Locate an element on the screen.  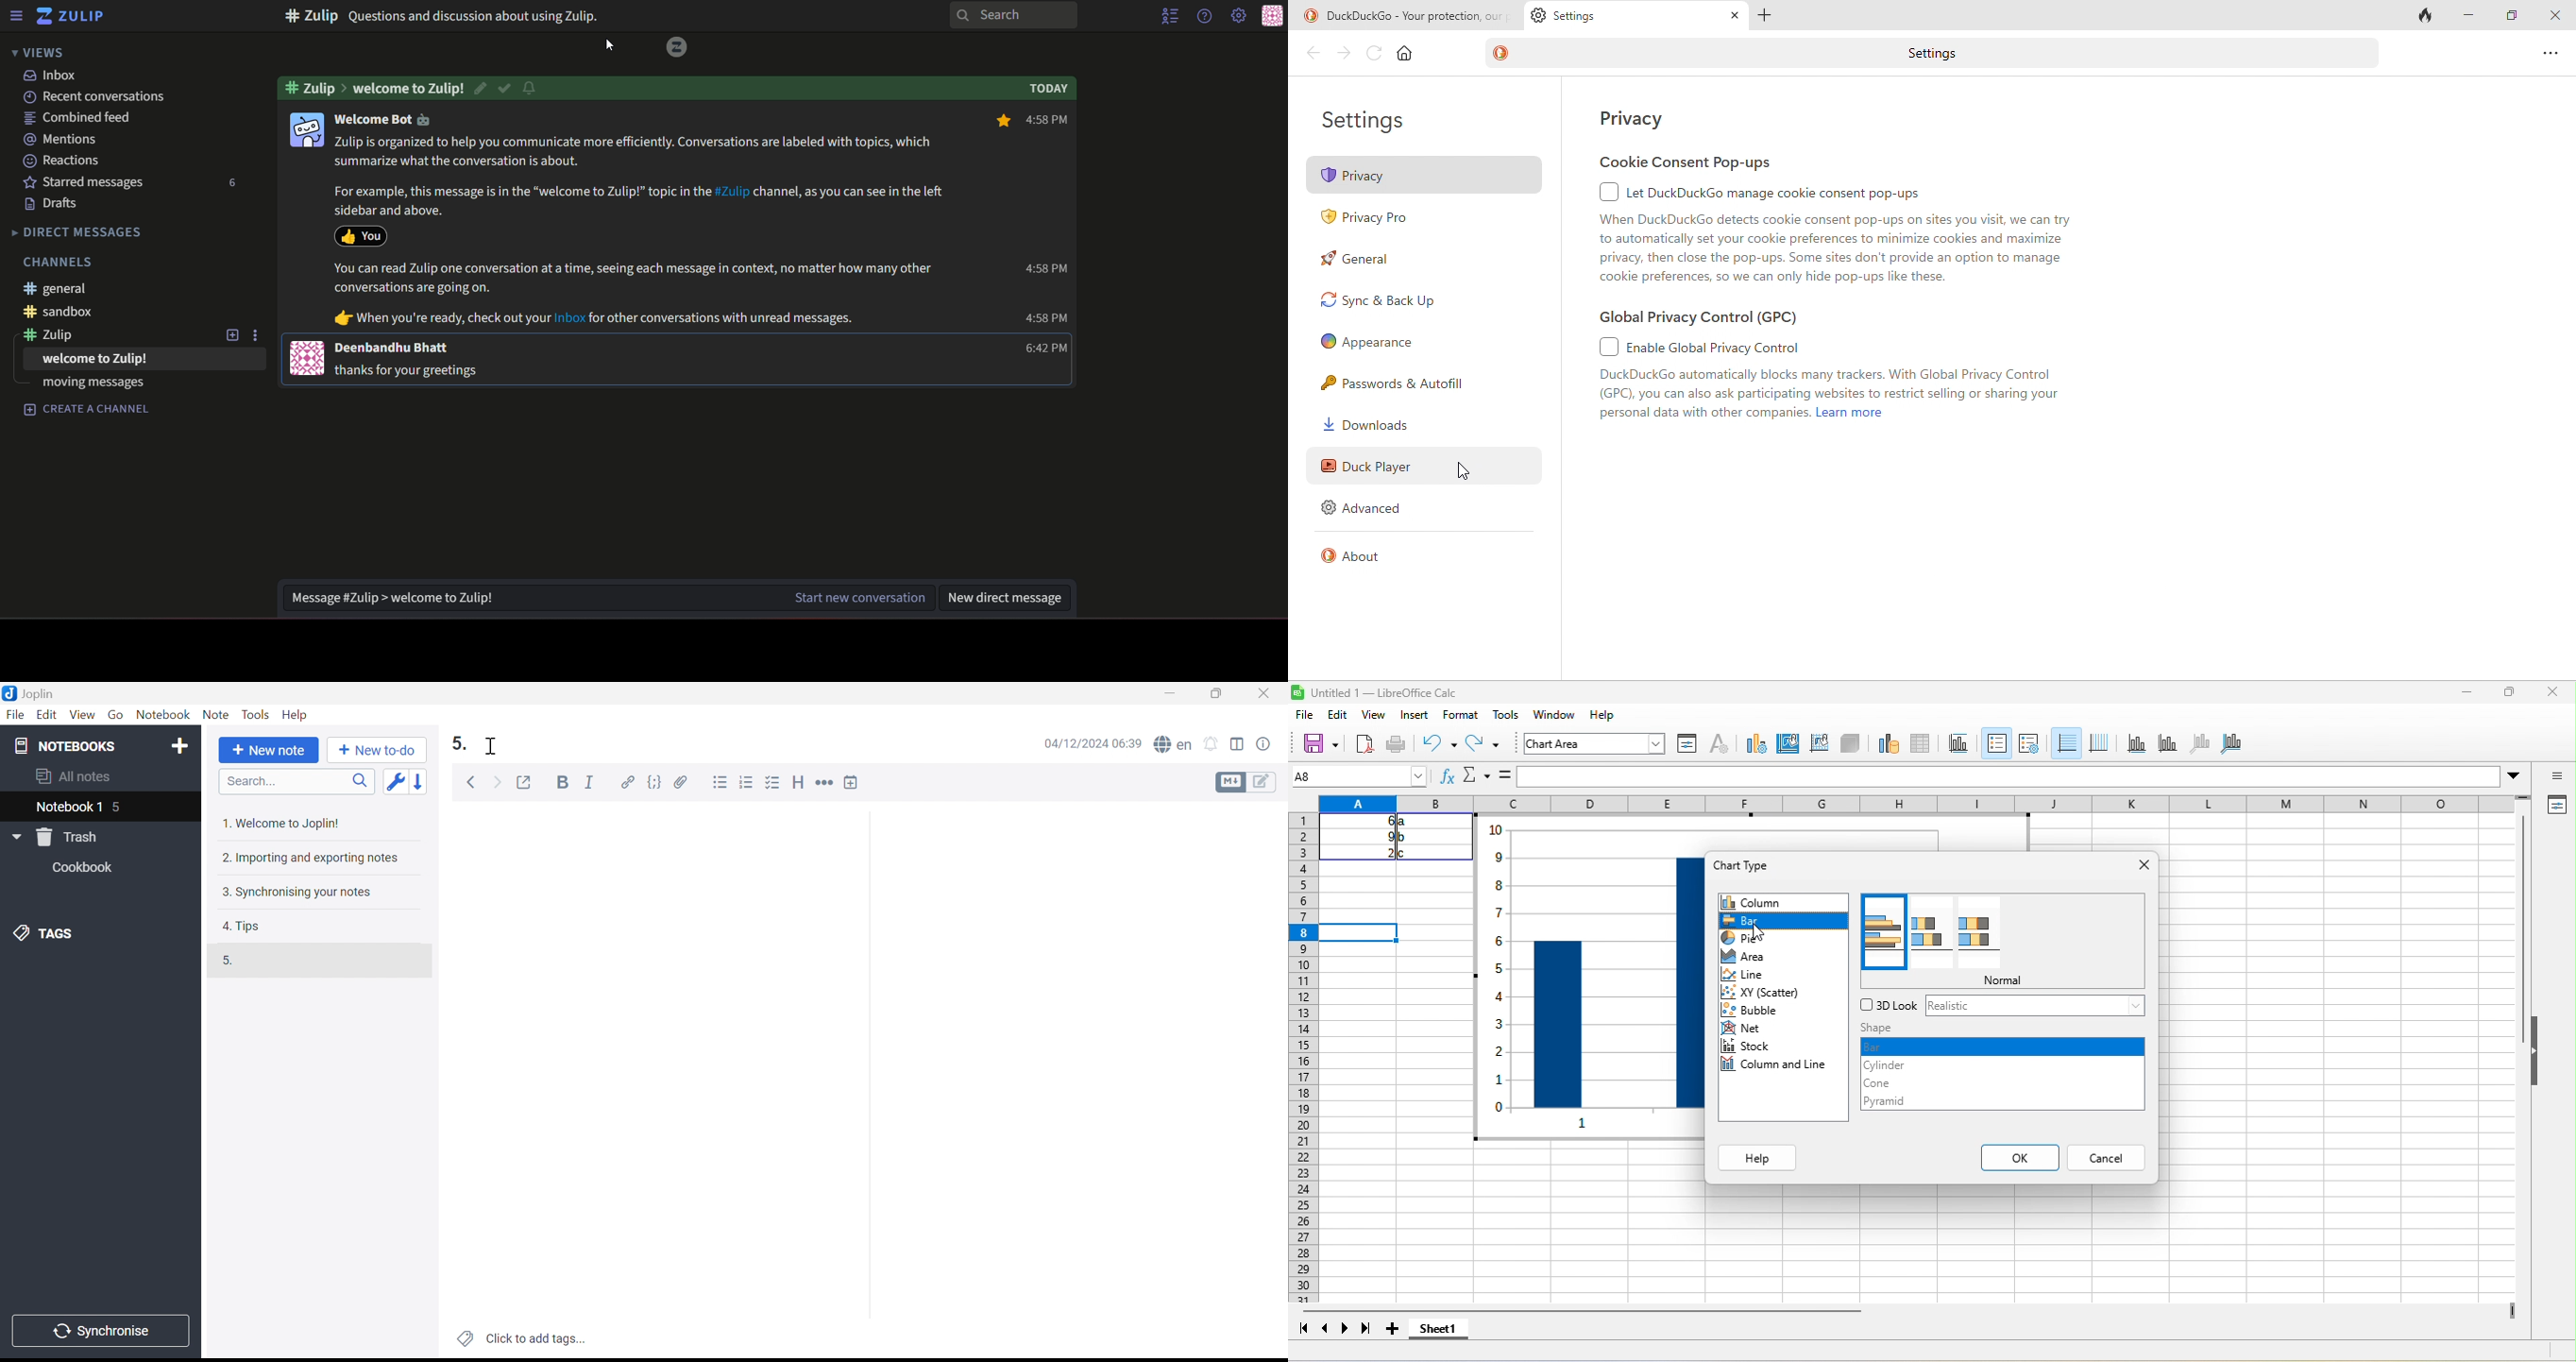
5 is located at coordinates (119, 805).